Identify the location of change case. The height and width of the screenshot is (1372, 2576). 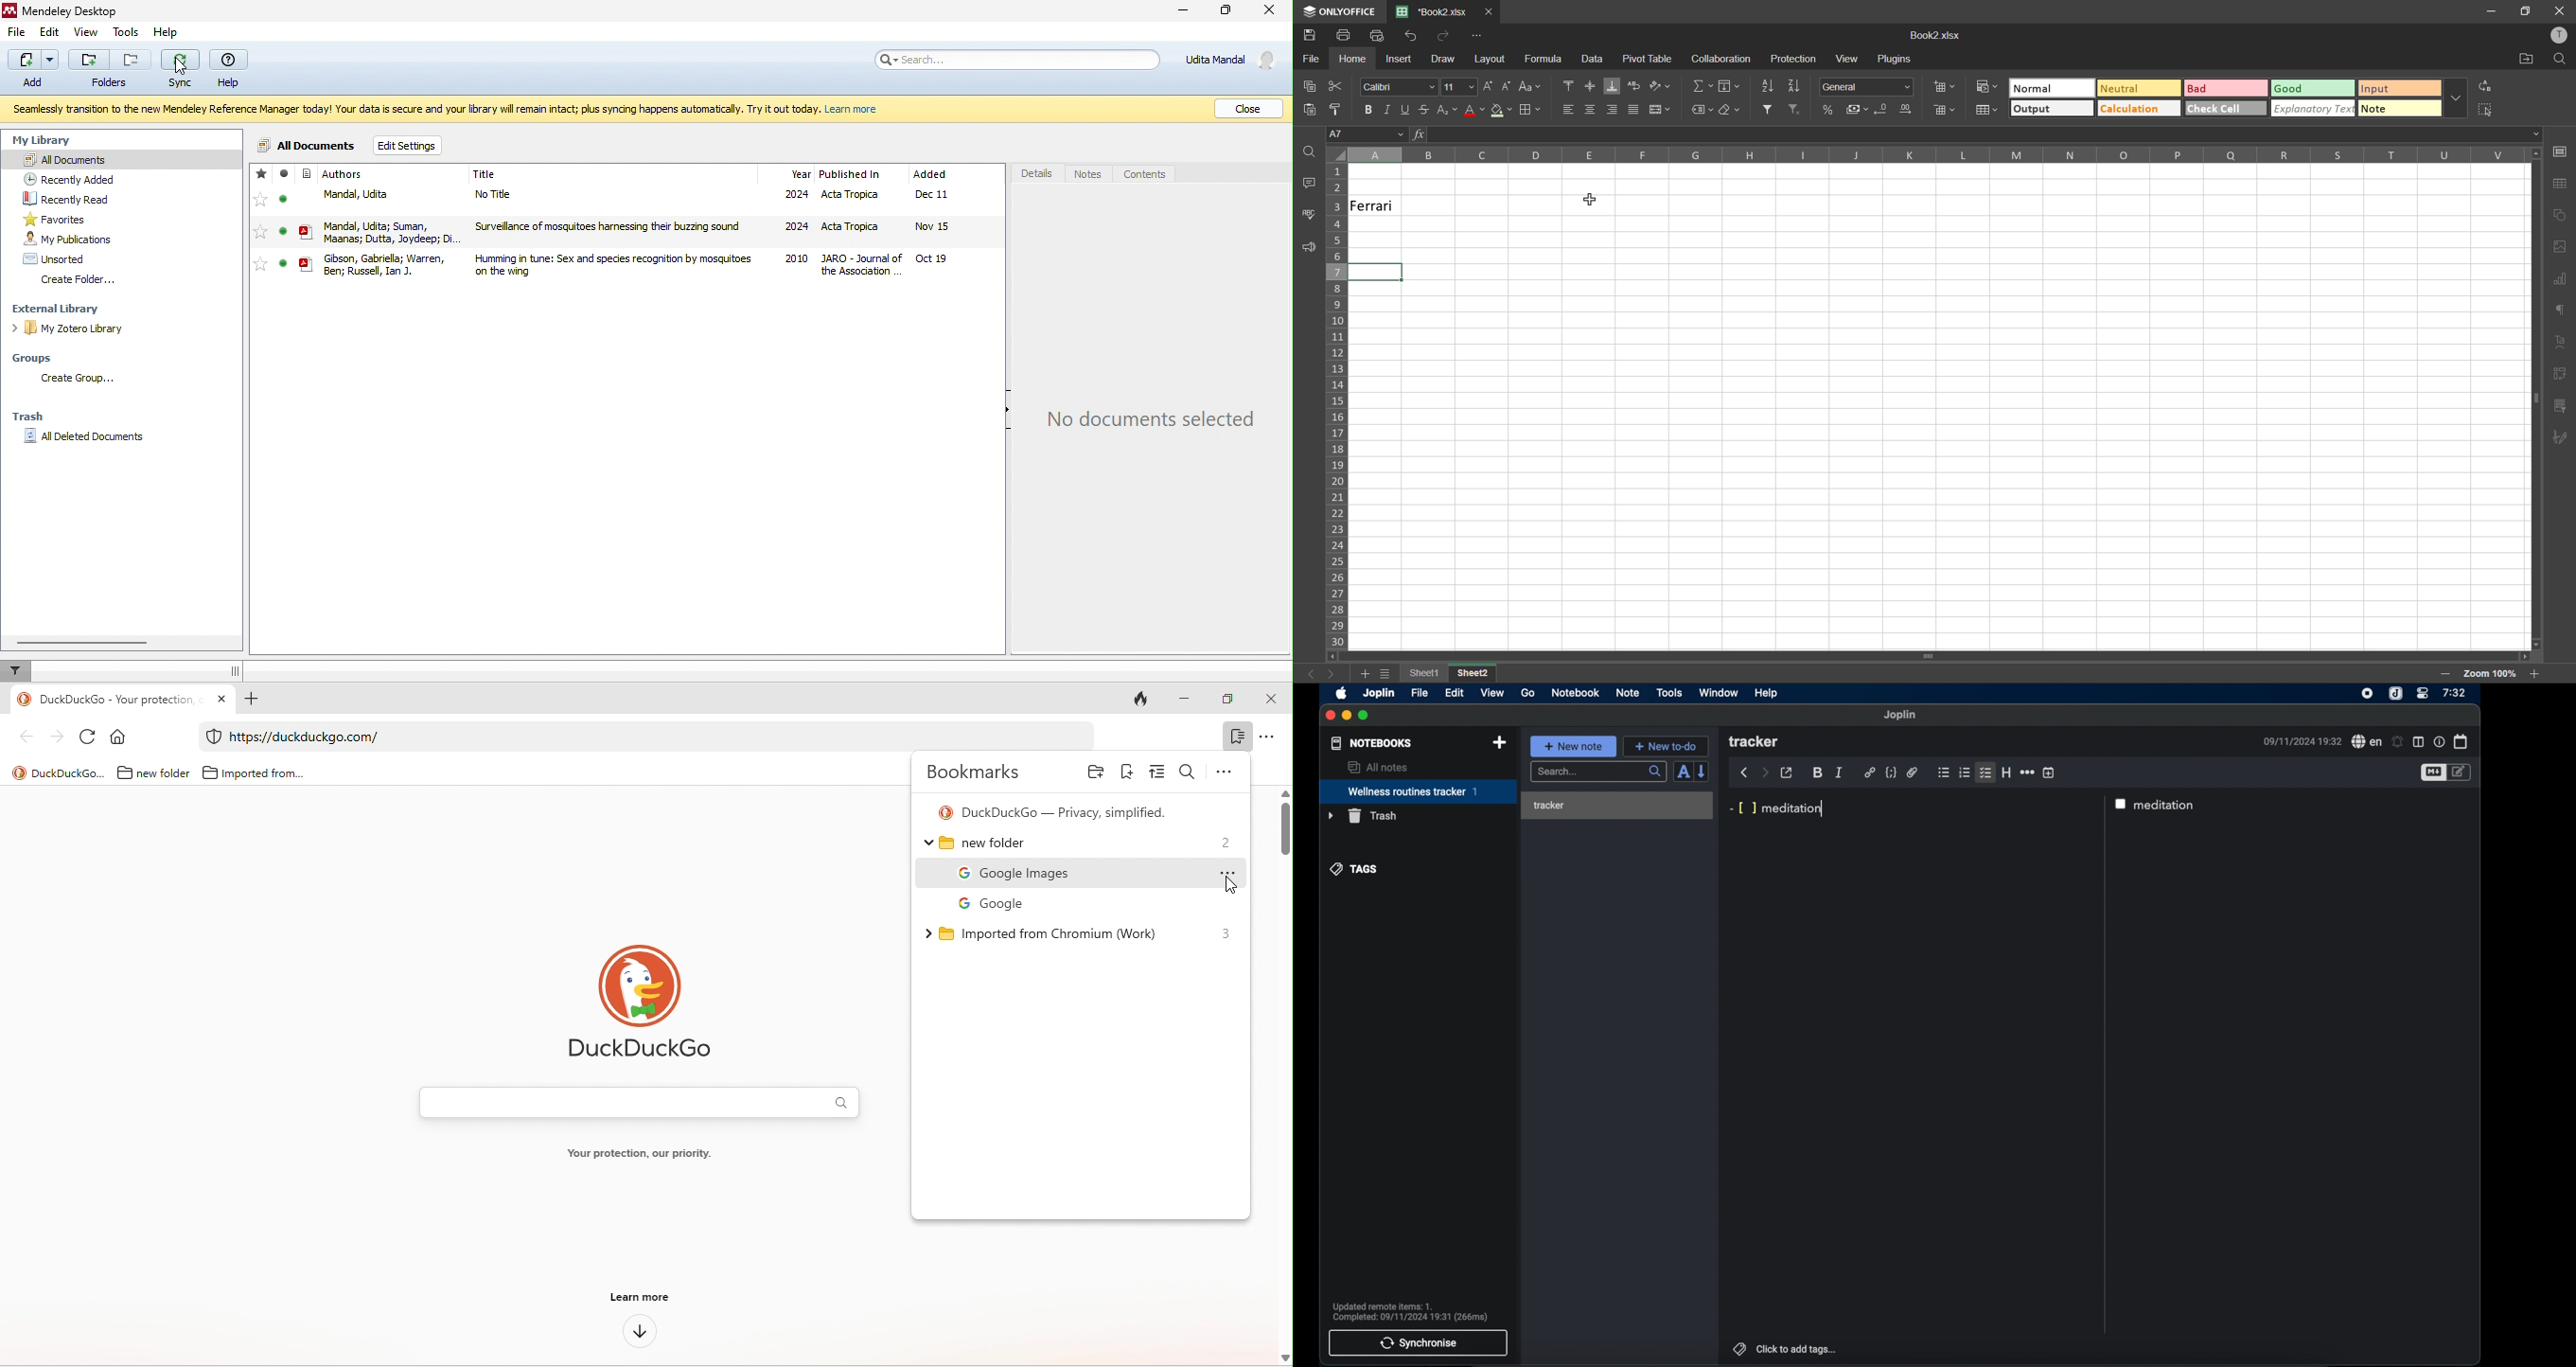
(1529, 88).